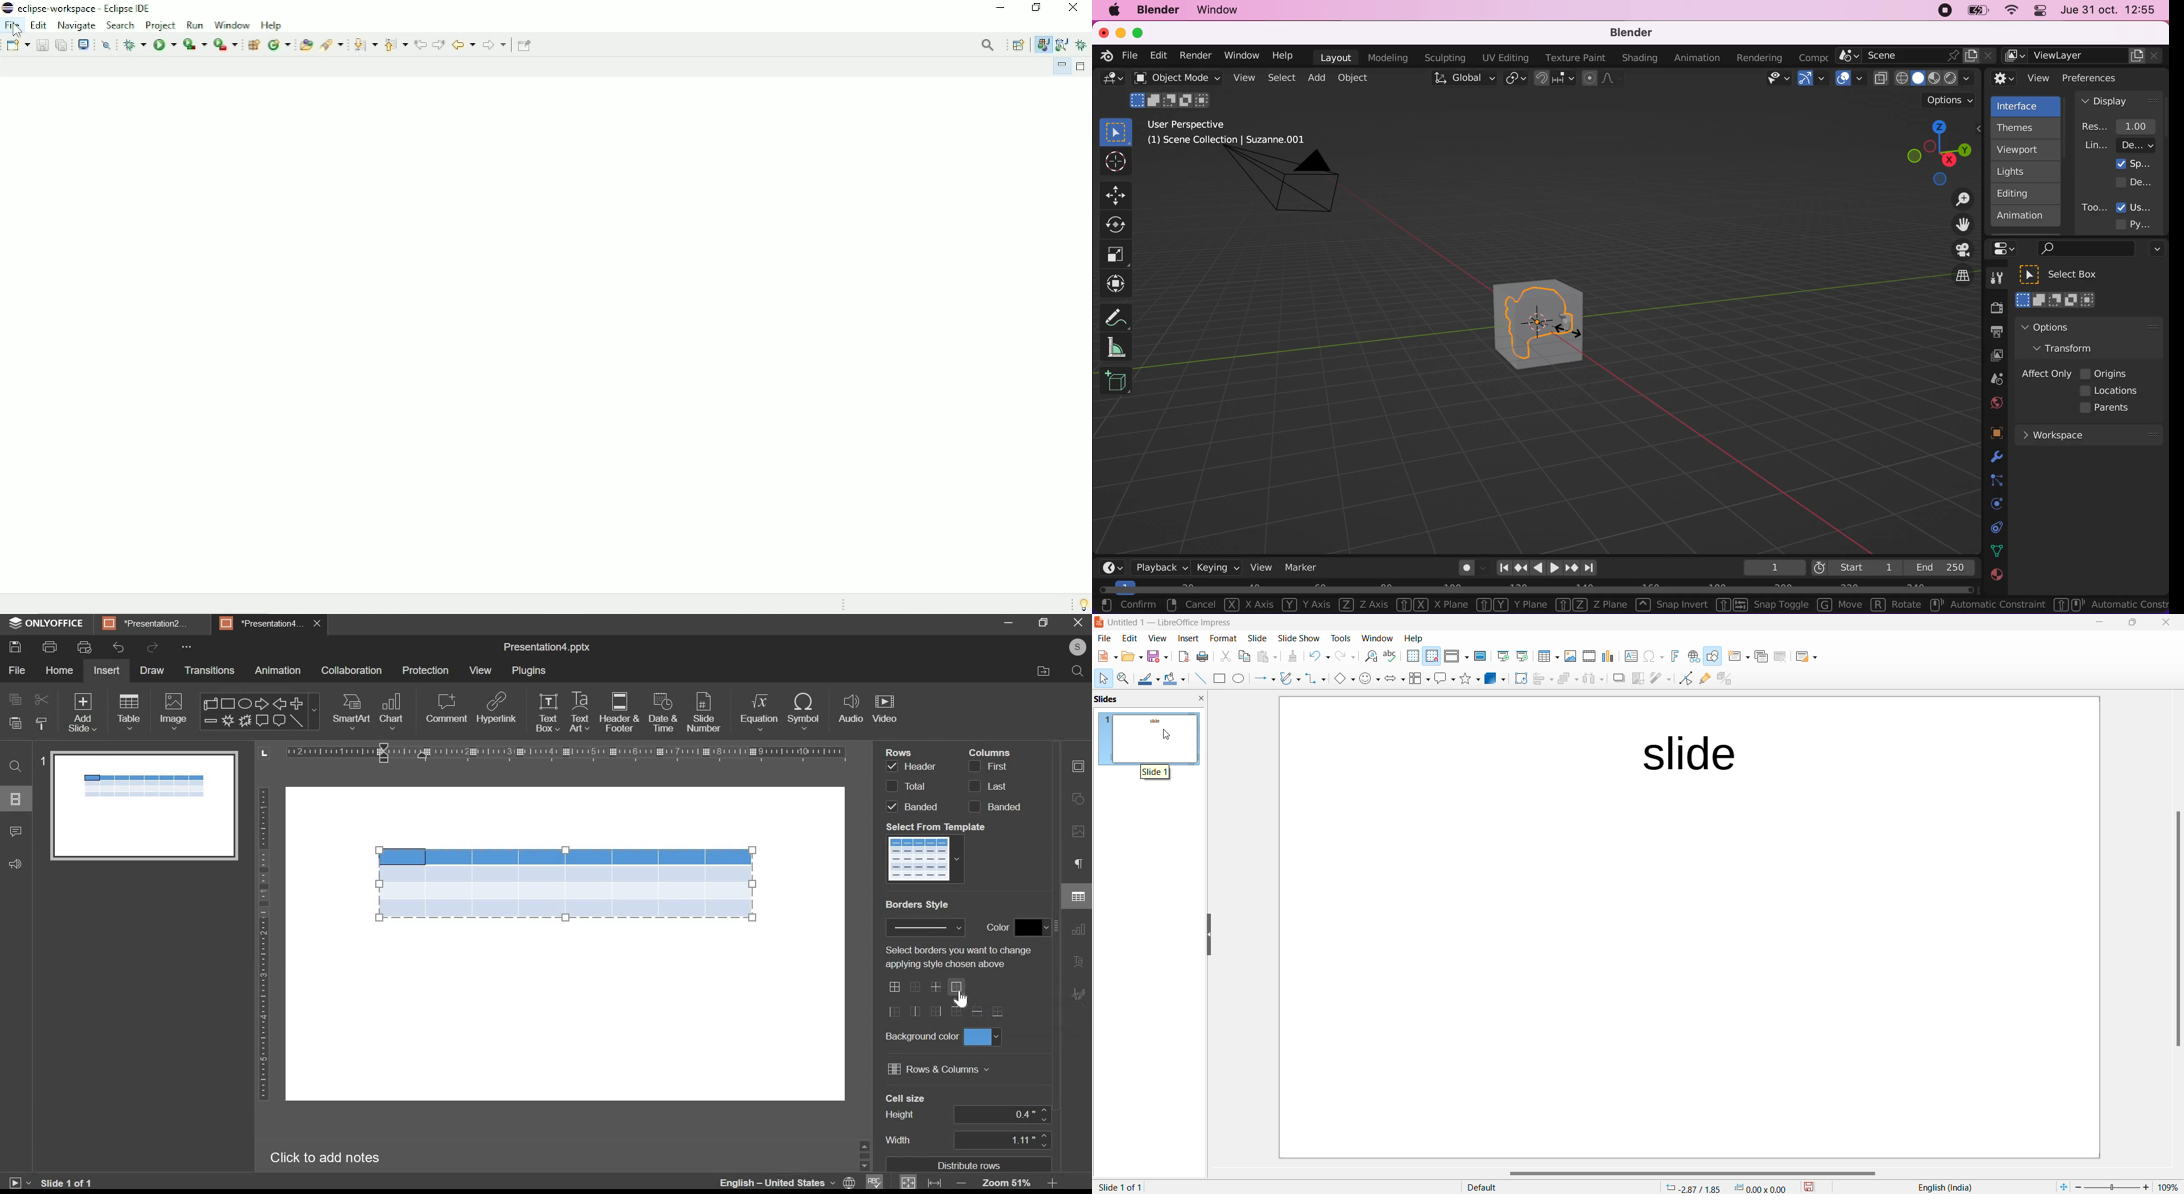 This screenshot has height=1204, width=2184. I want to click on Undo, so click(1320, 654).